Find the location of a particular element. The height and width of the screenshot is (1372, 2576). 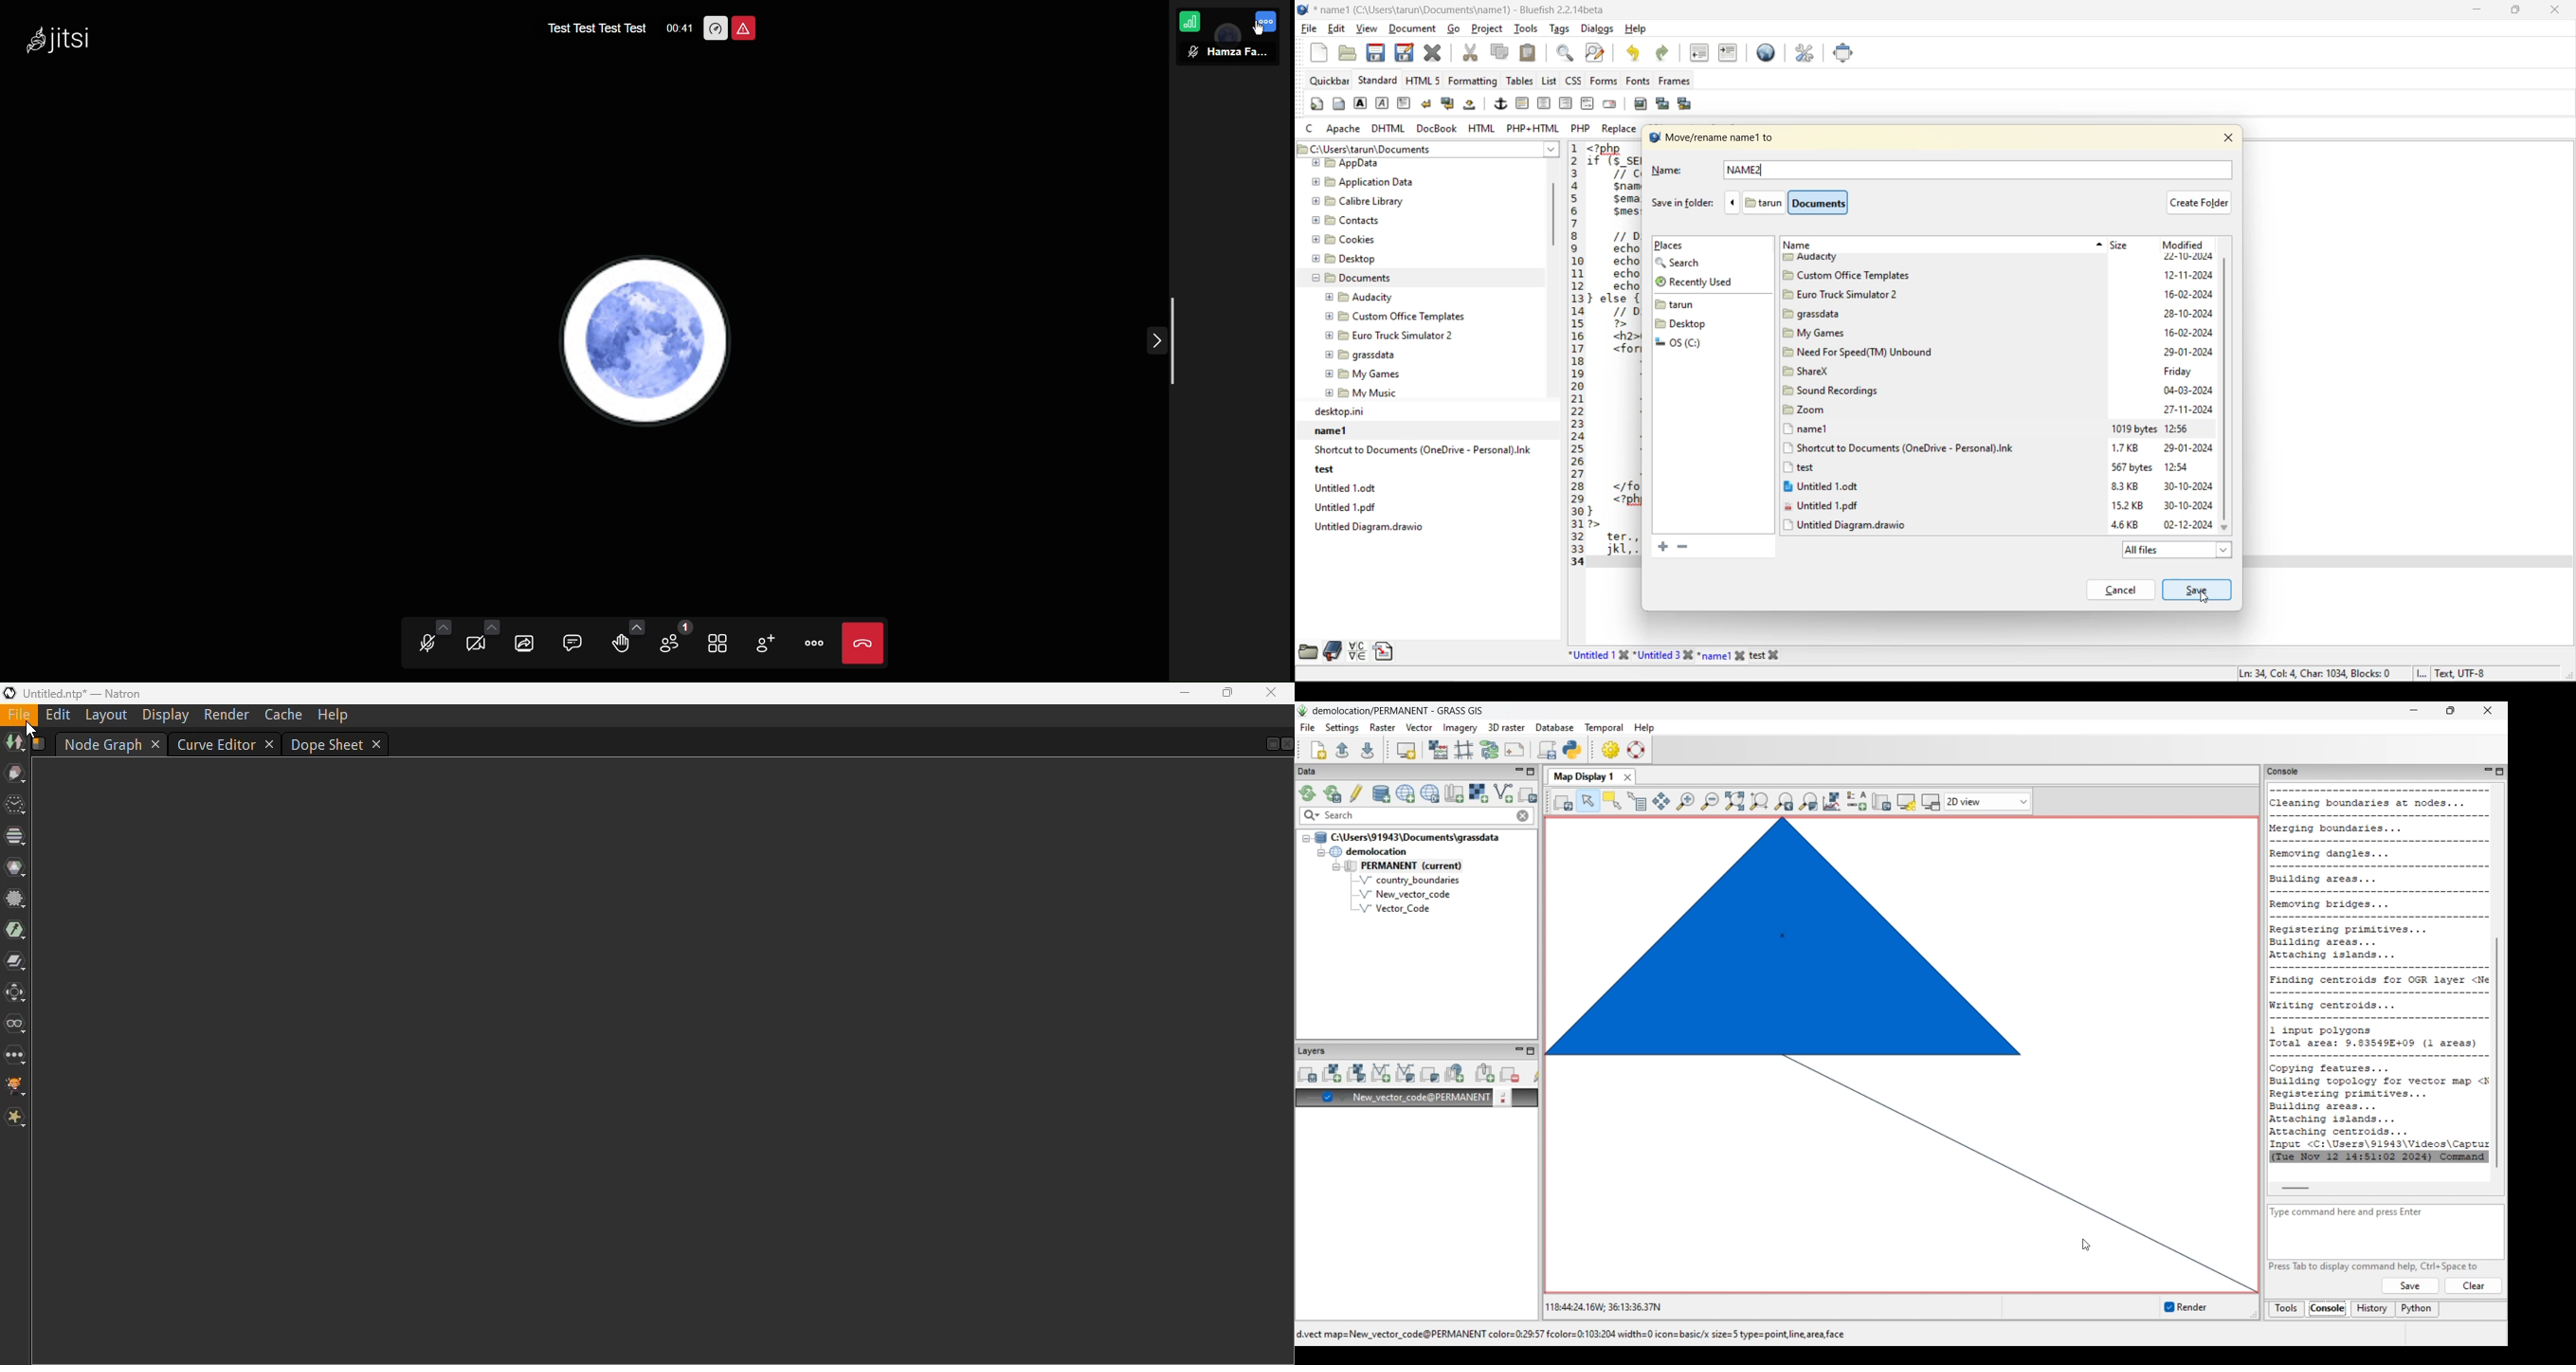

folders and files is located at coordinates (1685, 325).